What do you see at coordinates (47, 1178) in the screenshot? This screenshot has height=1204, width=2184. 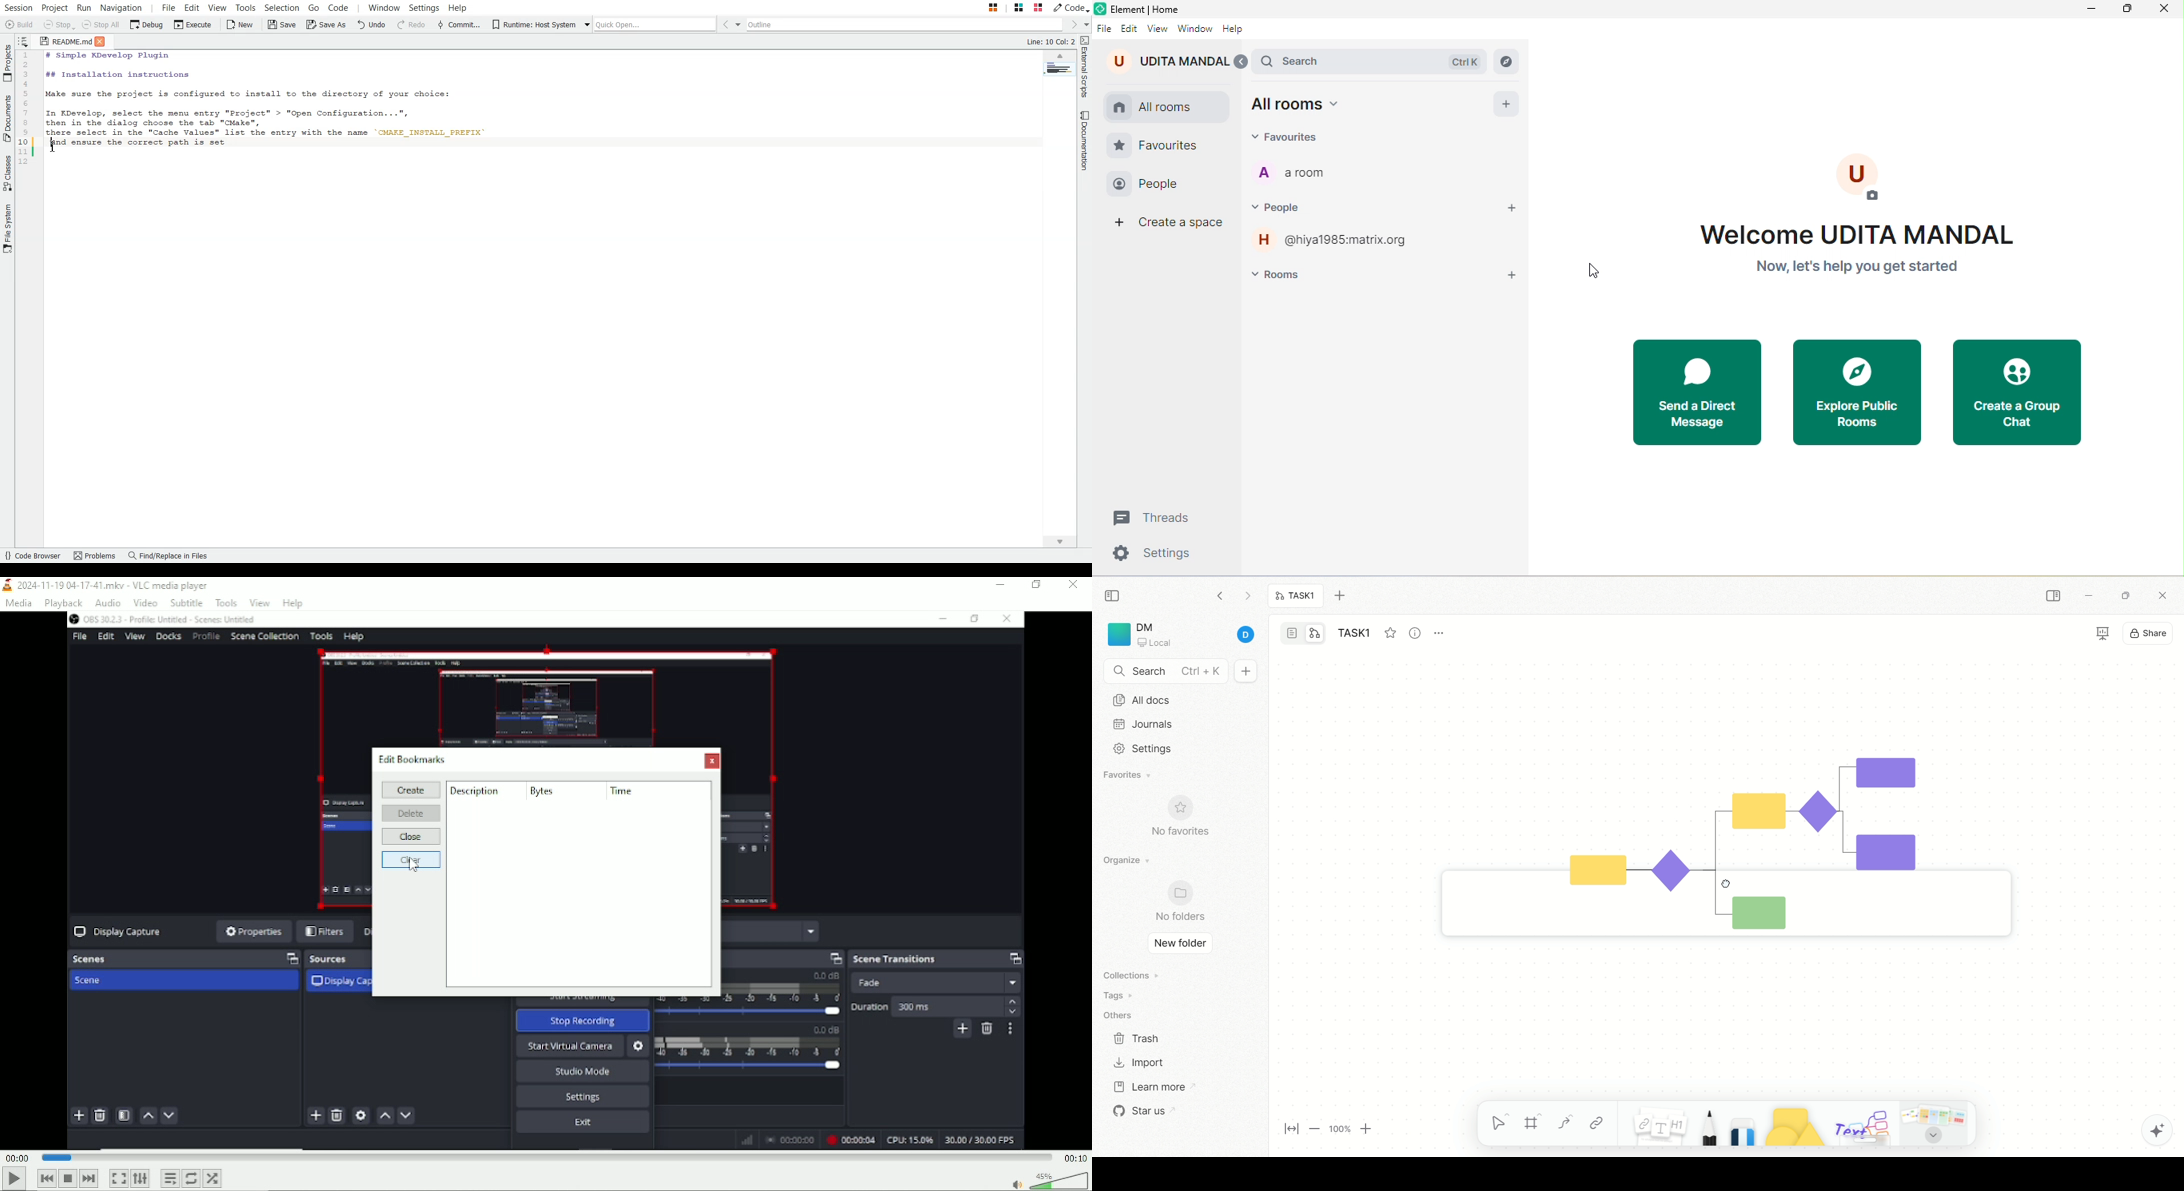 I see `Previous` at bounding box center [47, 1178].